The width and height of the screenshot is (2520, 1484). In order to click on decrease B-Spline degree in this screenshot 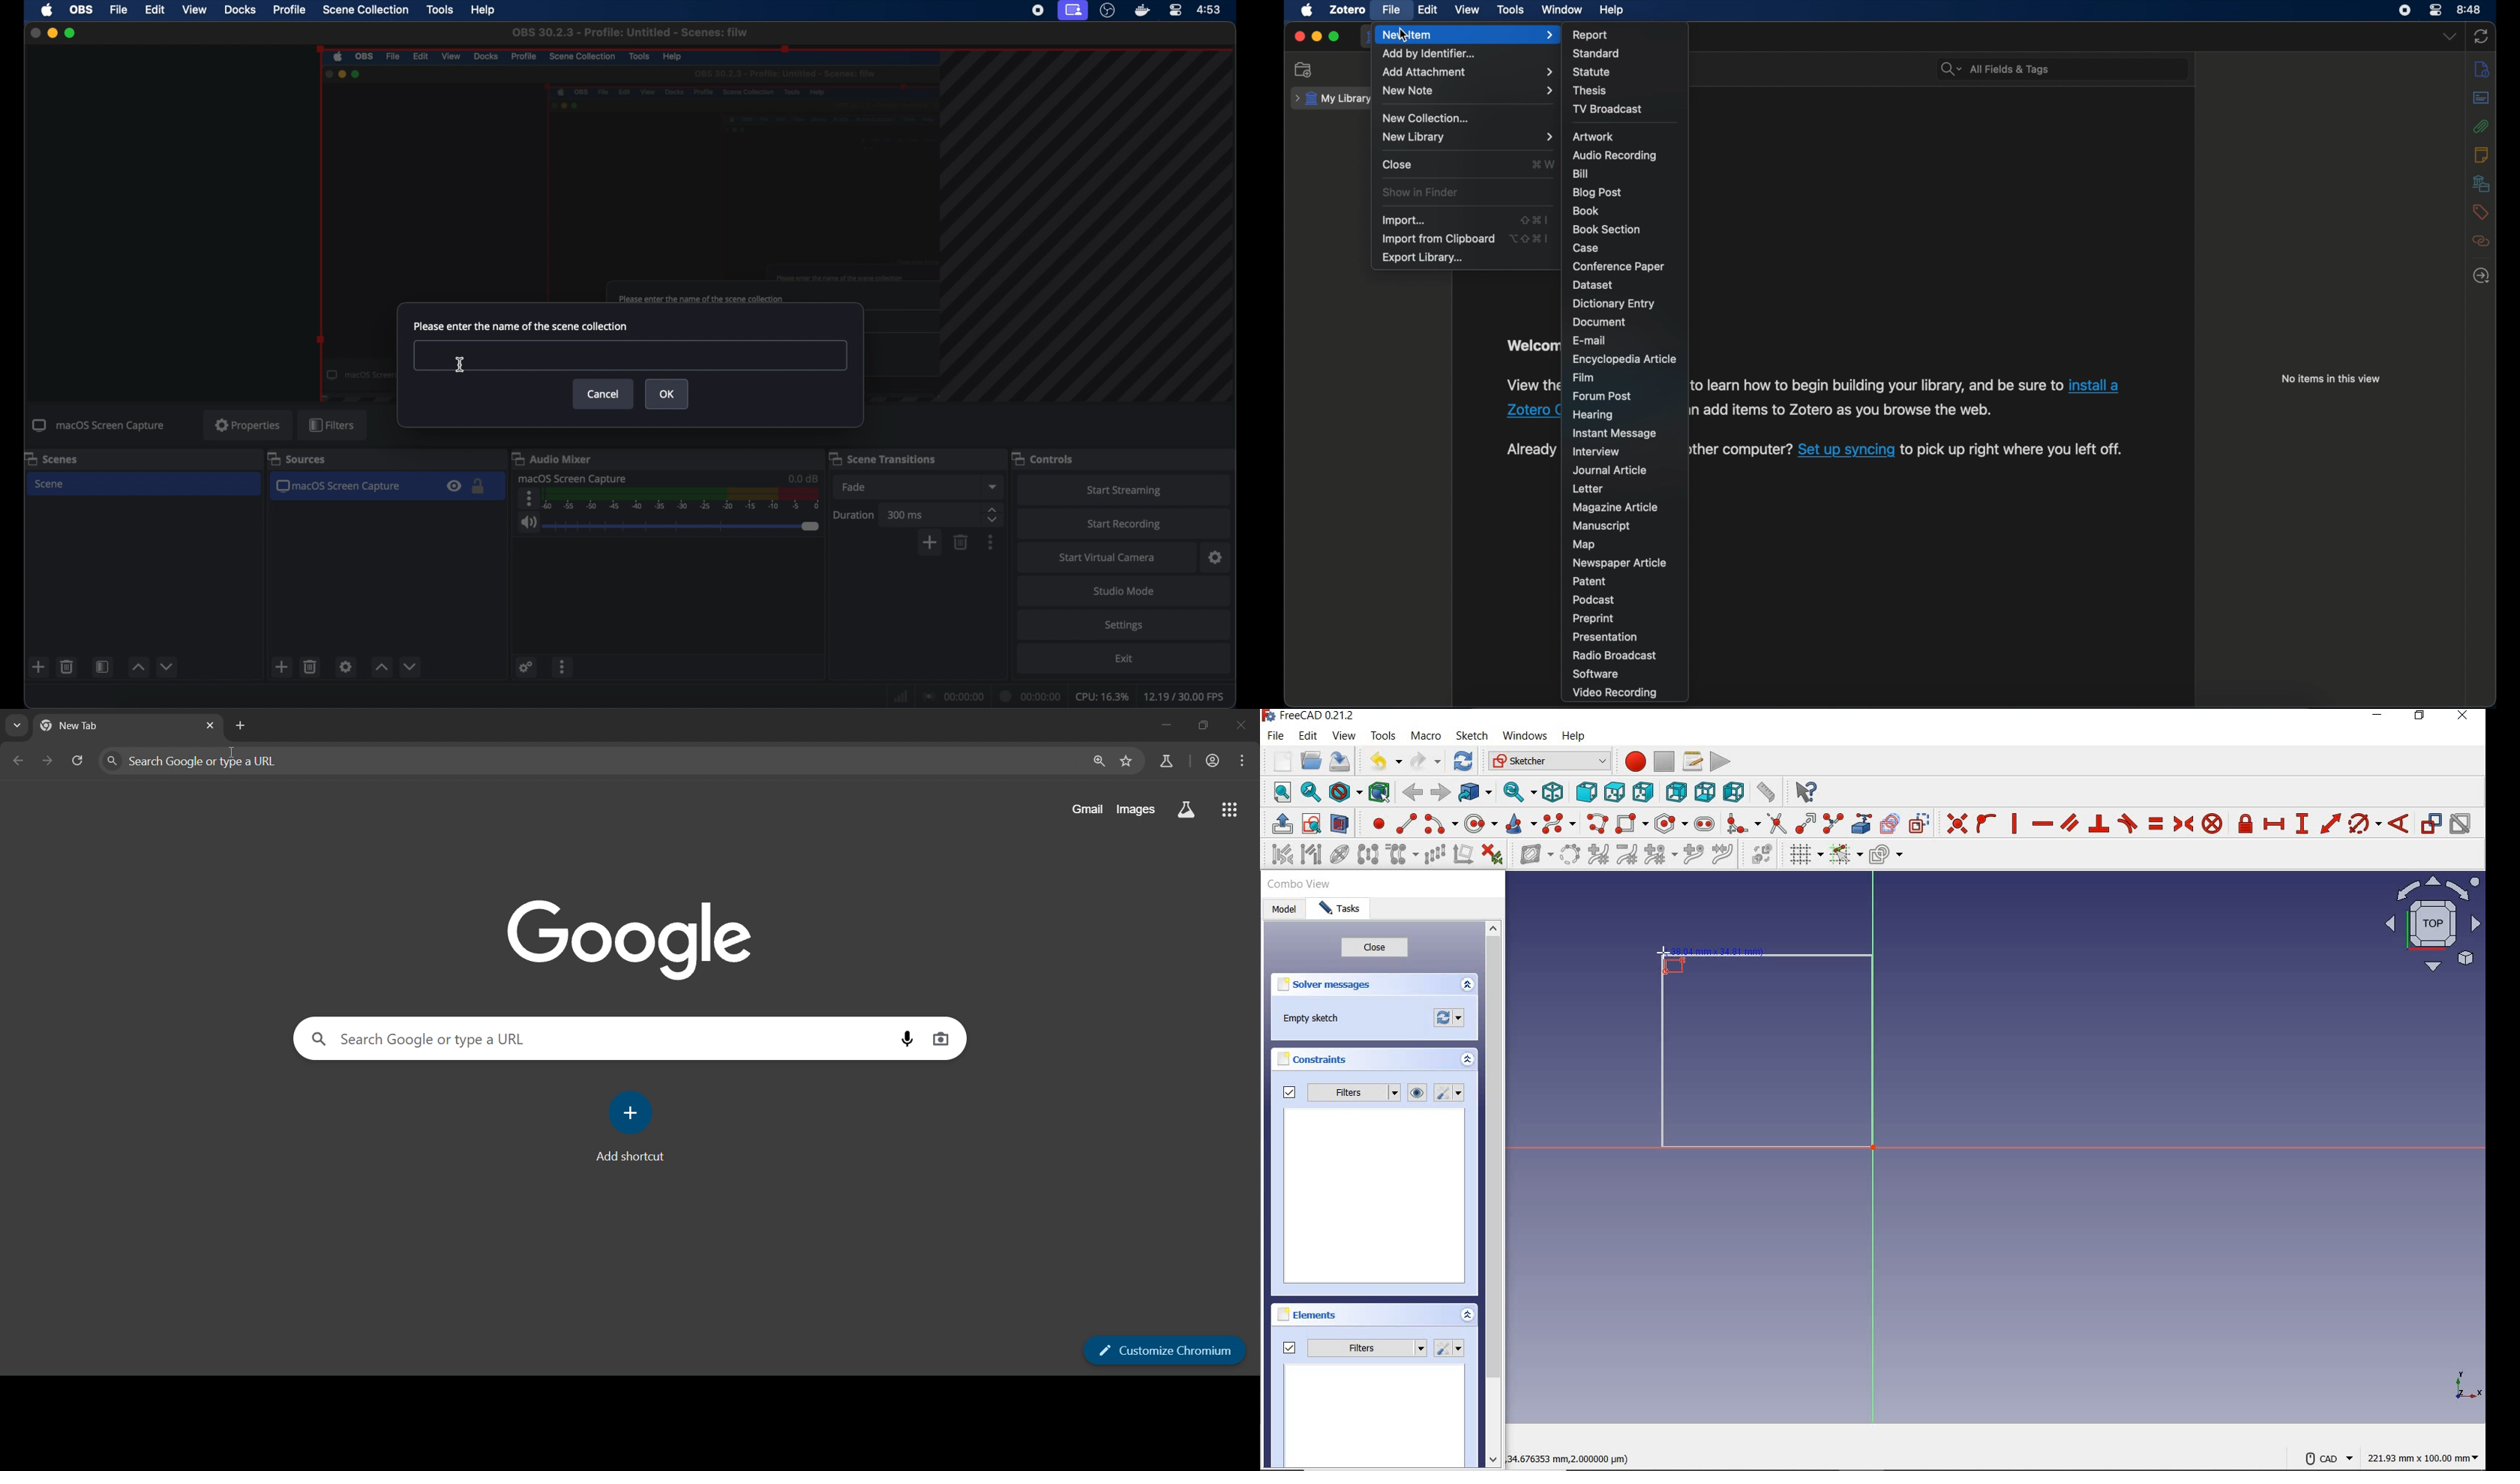, I will do `click(1628, 856)`.